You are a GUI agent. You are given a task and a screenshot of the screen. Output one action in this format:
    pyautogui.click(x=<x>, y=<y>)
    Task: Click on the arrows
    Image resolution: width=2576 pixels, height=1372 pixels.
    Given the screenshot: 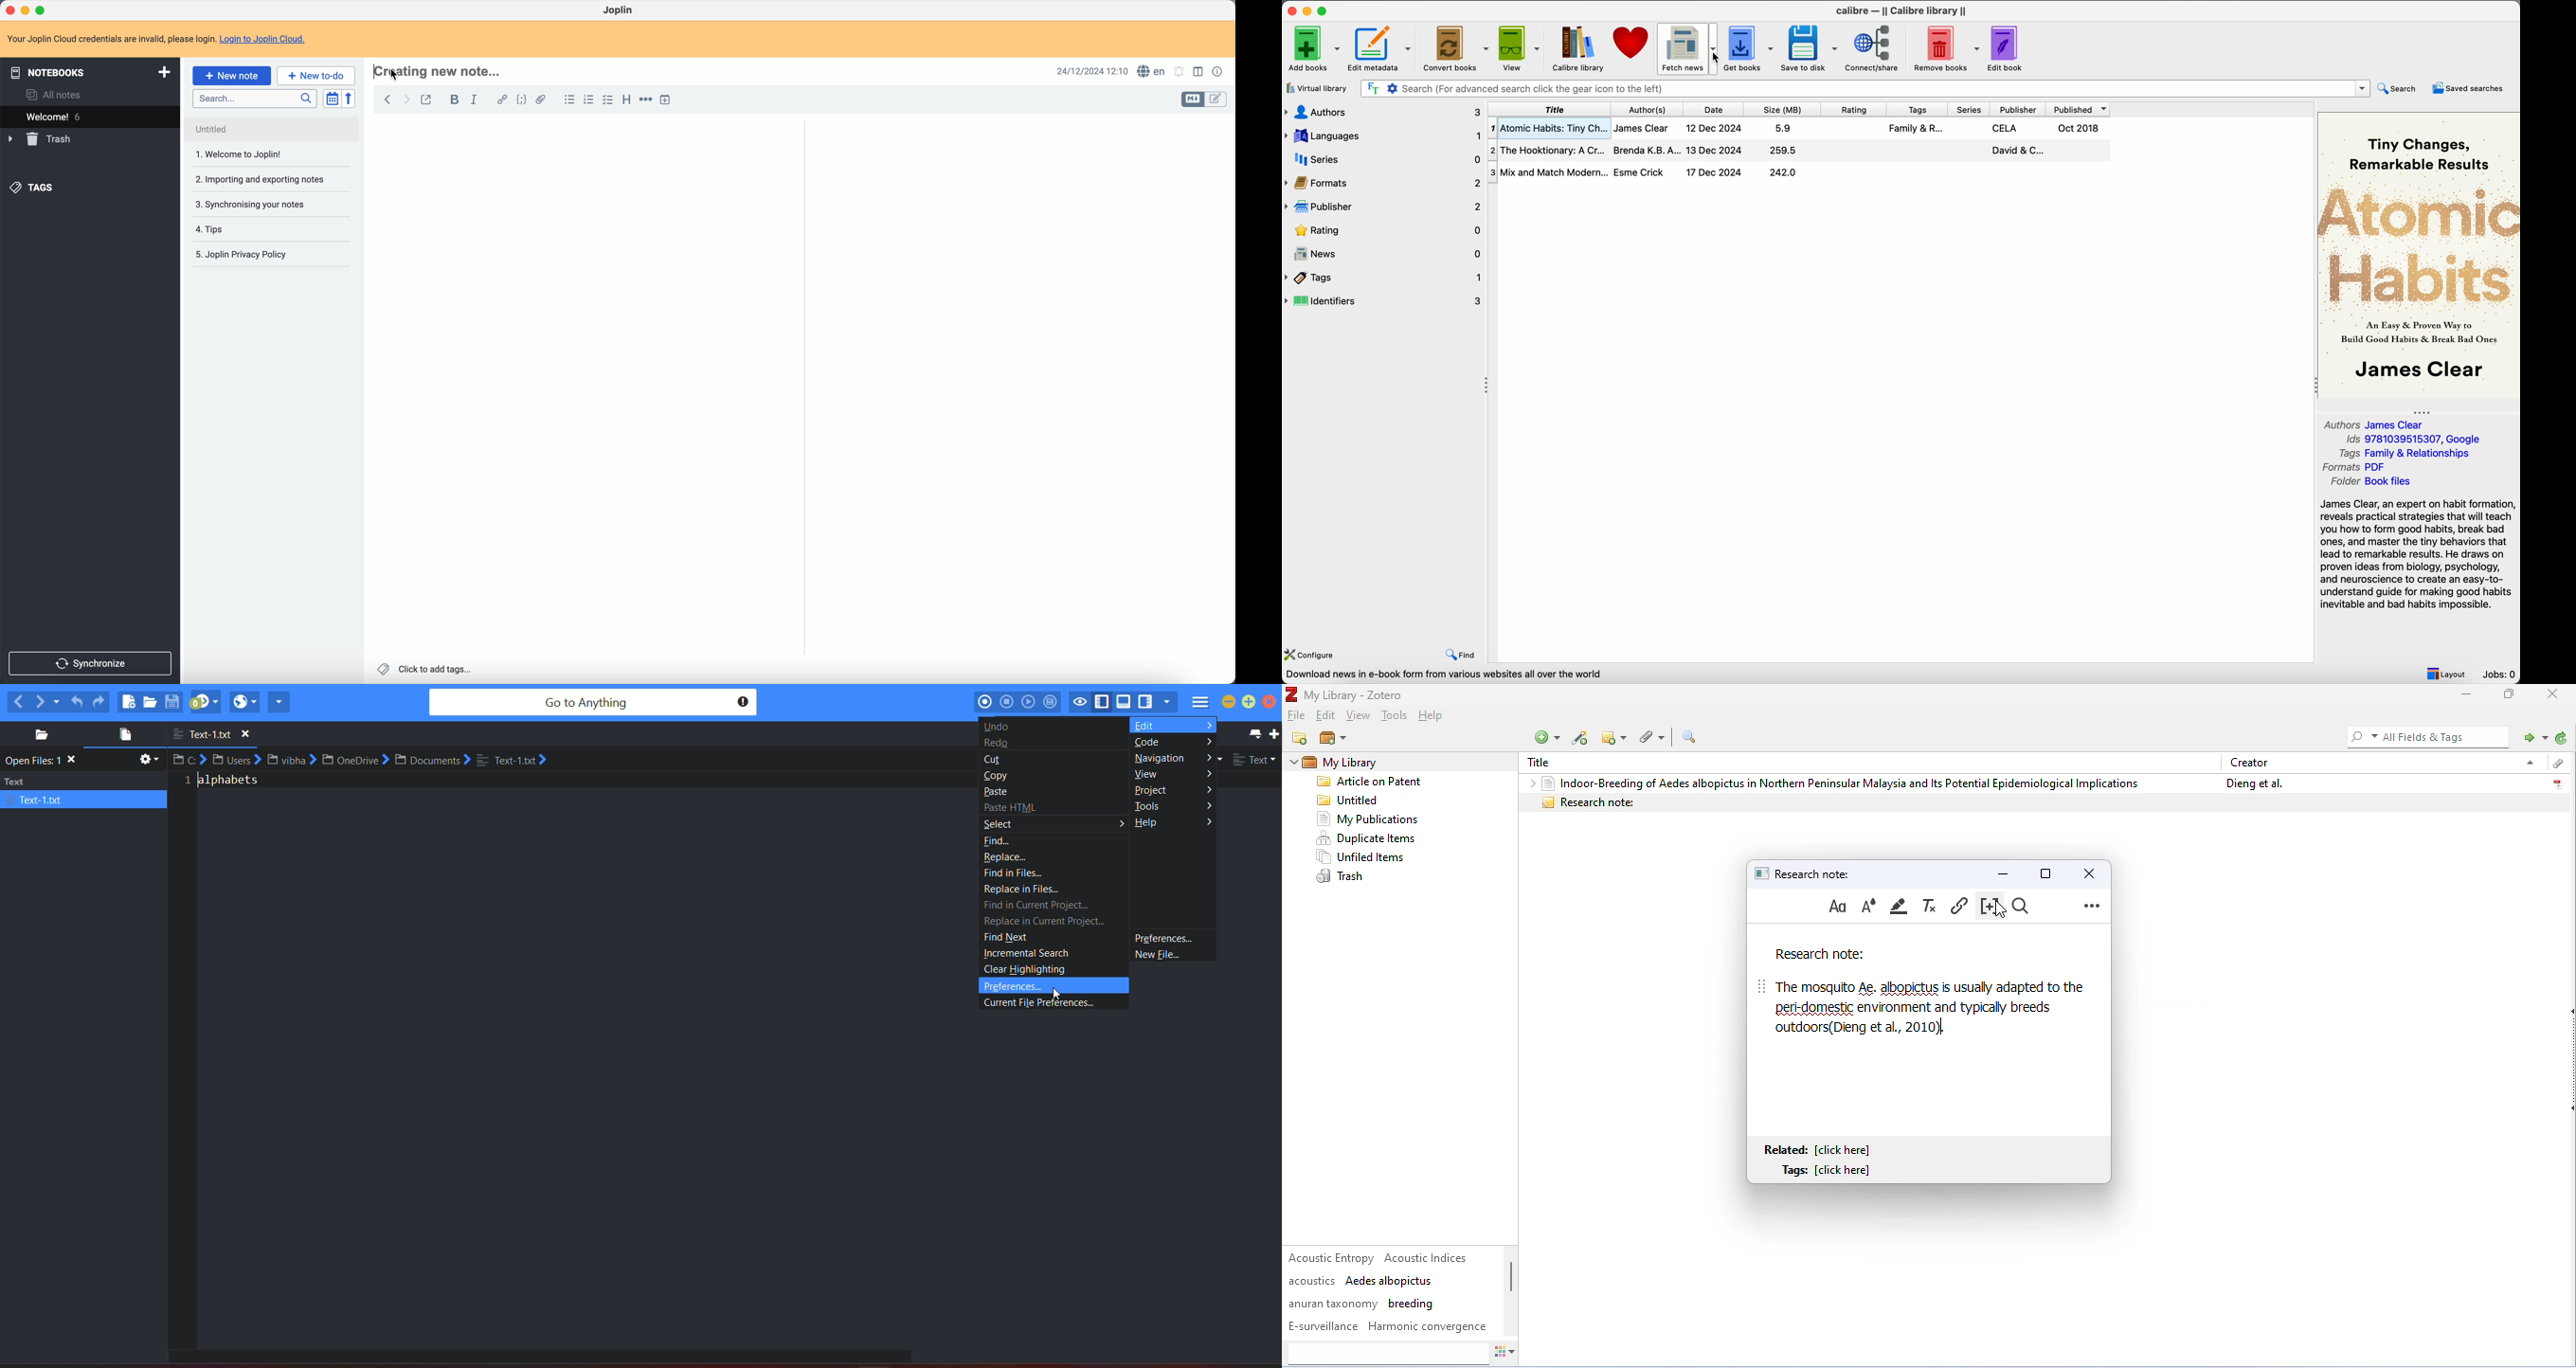 What is the action you would take?
    pyautogui.click(x=1207, y=777)
    